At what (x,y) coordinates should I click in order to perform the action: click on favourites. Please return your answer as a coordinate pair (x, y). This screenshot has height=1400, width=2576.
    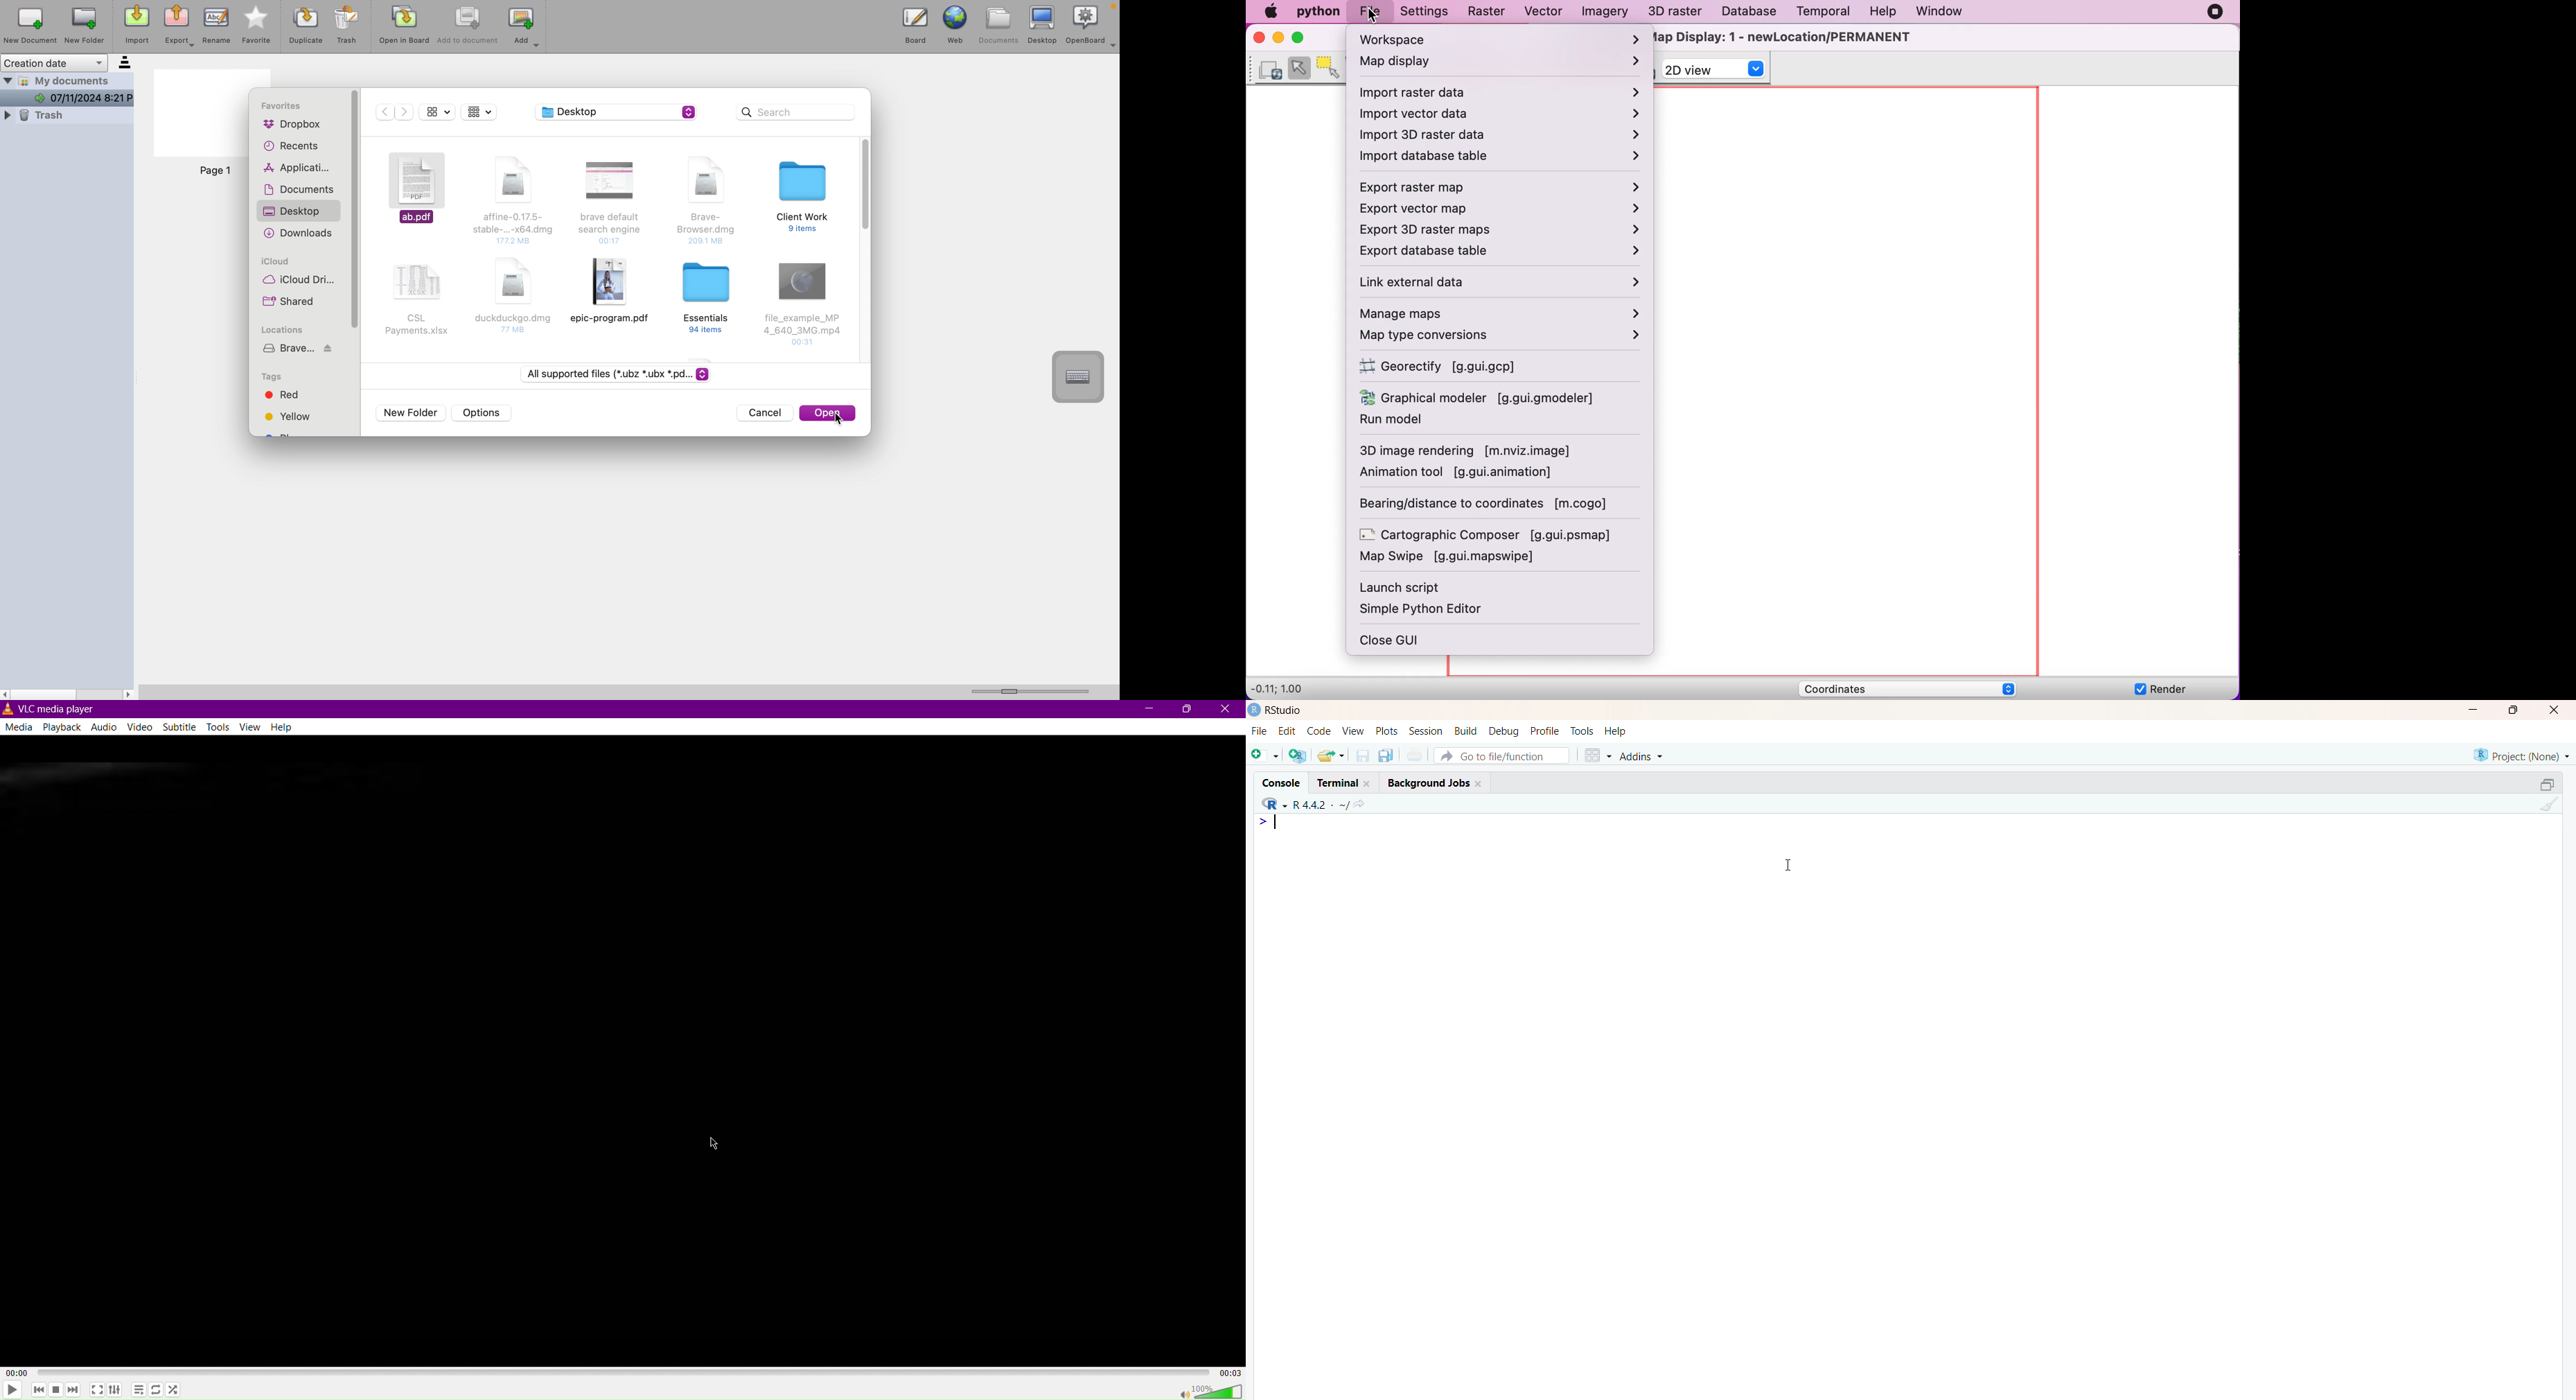
    Looking at the image, I should click on (280, 107).